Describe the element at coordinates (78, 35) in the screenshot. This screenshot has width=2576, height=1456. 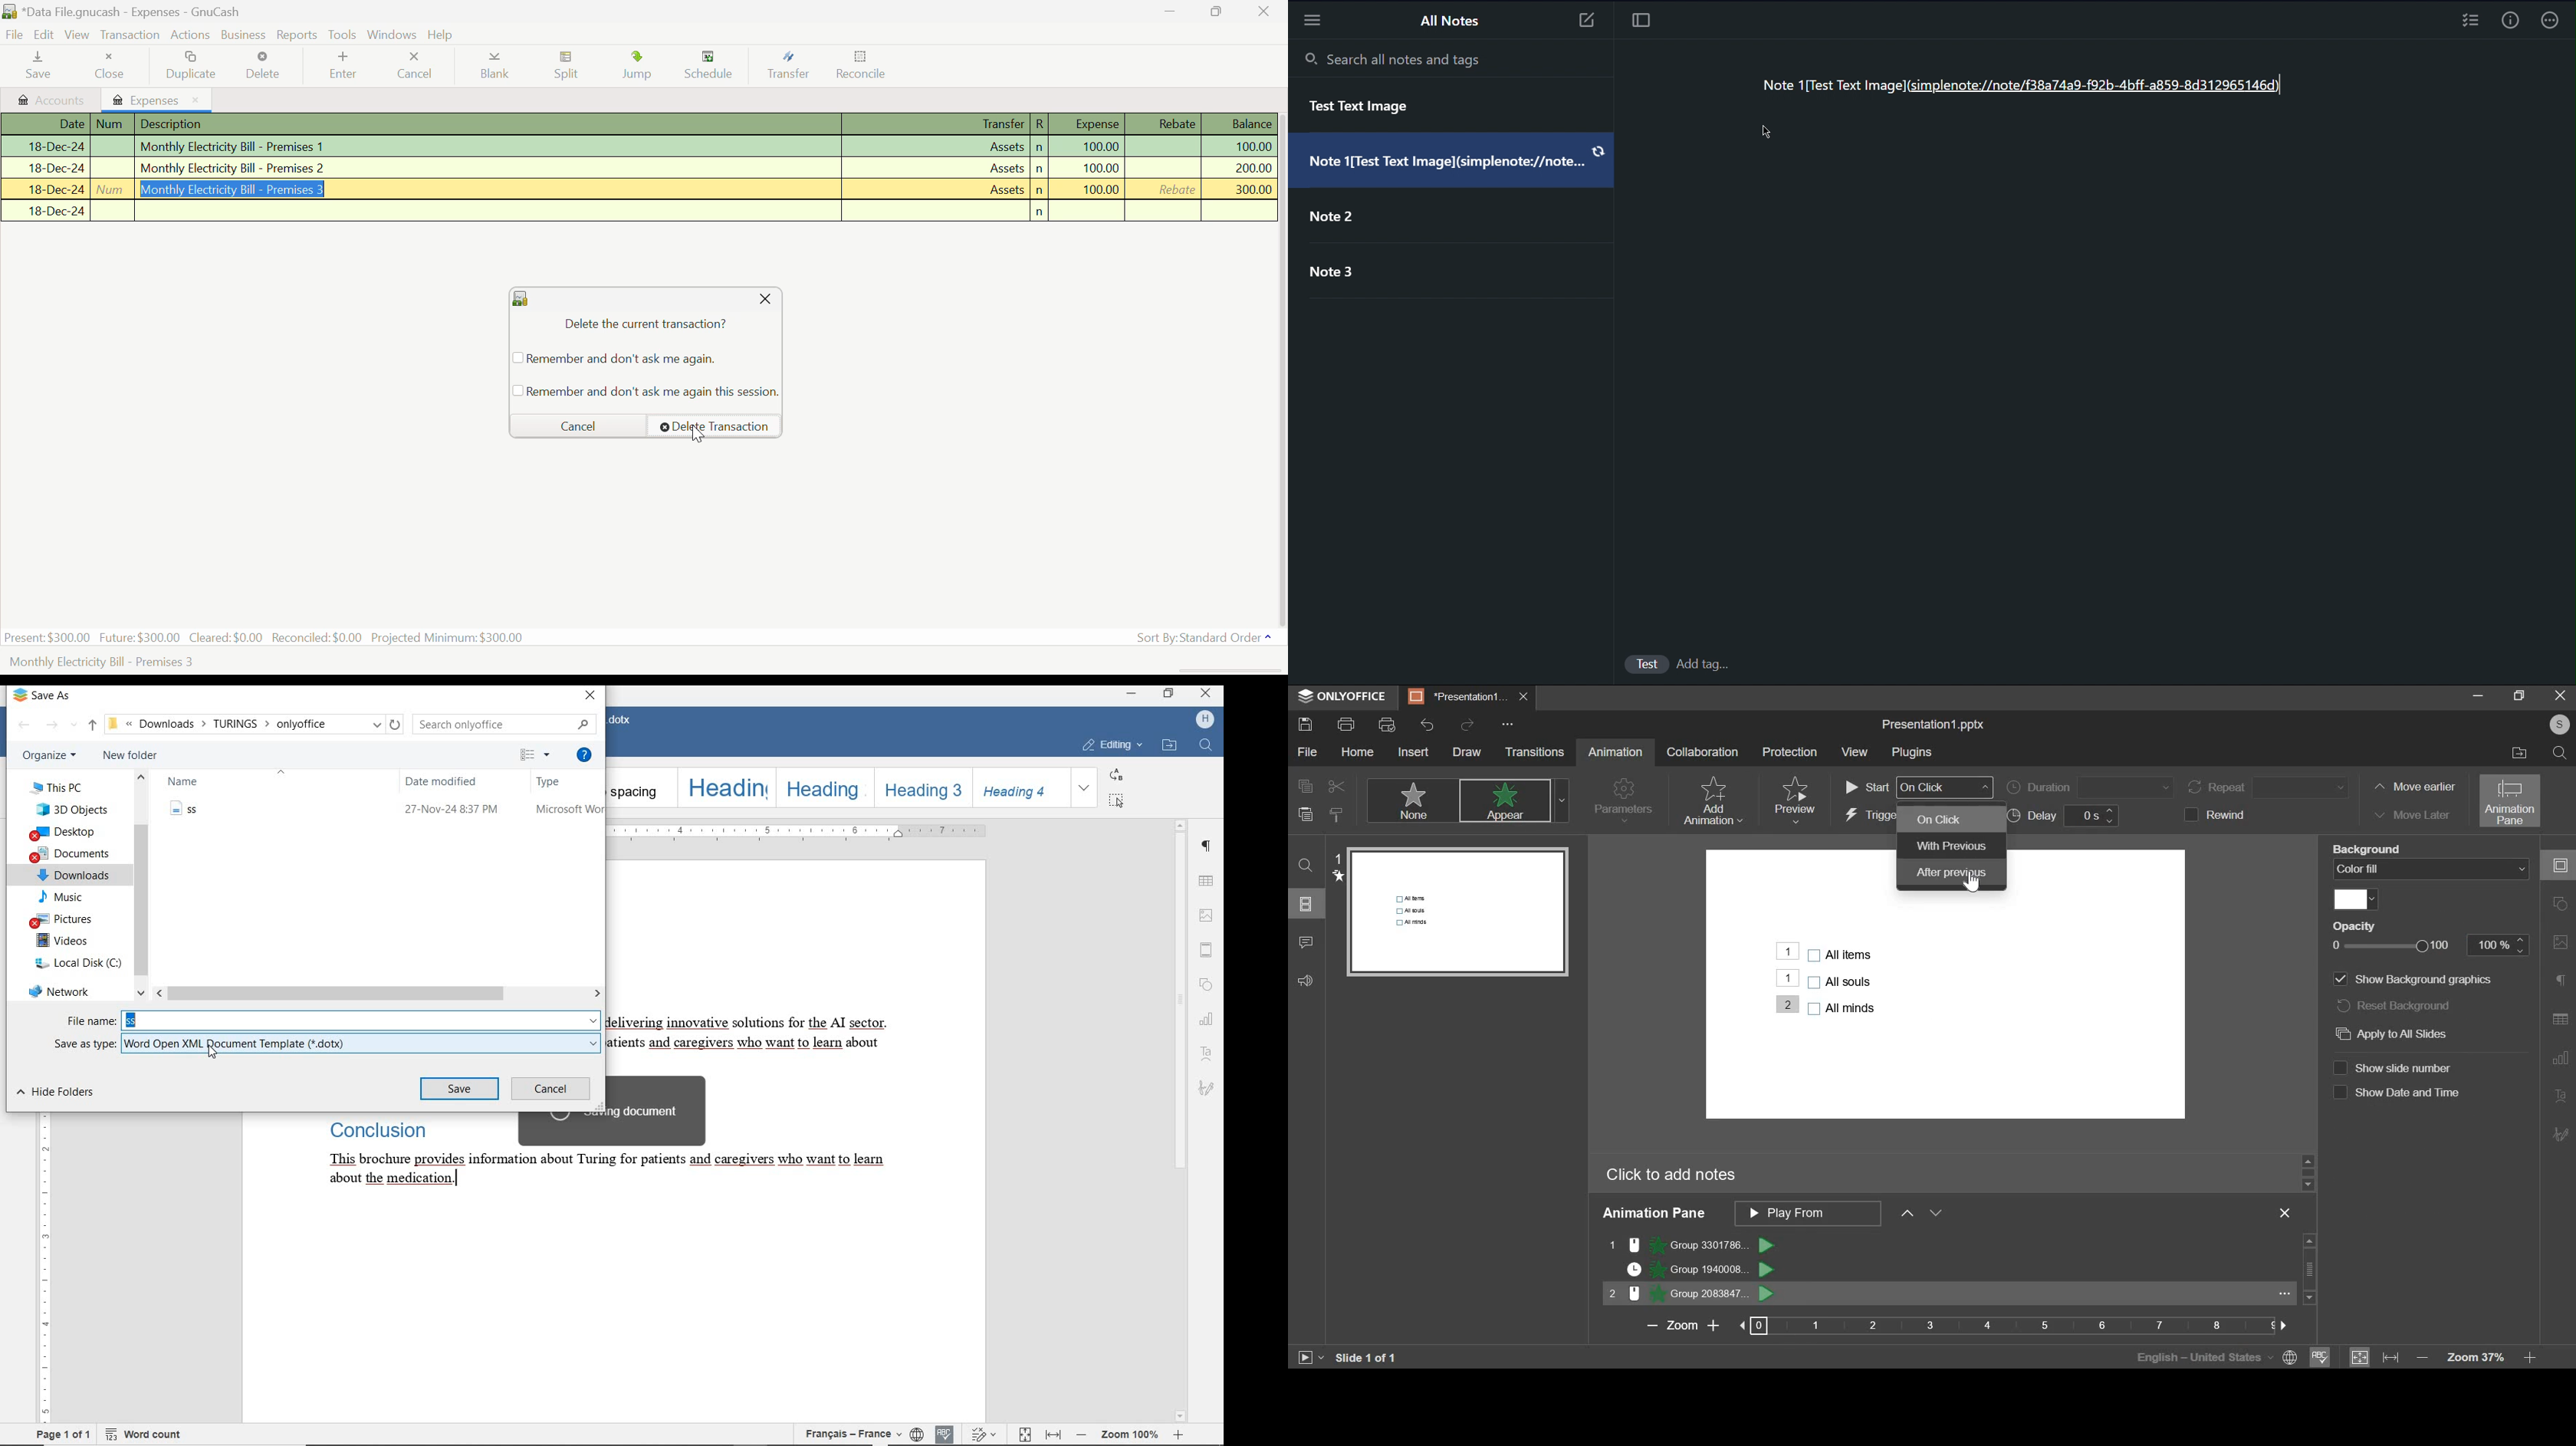
I see `View` at that location.